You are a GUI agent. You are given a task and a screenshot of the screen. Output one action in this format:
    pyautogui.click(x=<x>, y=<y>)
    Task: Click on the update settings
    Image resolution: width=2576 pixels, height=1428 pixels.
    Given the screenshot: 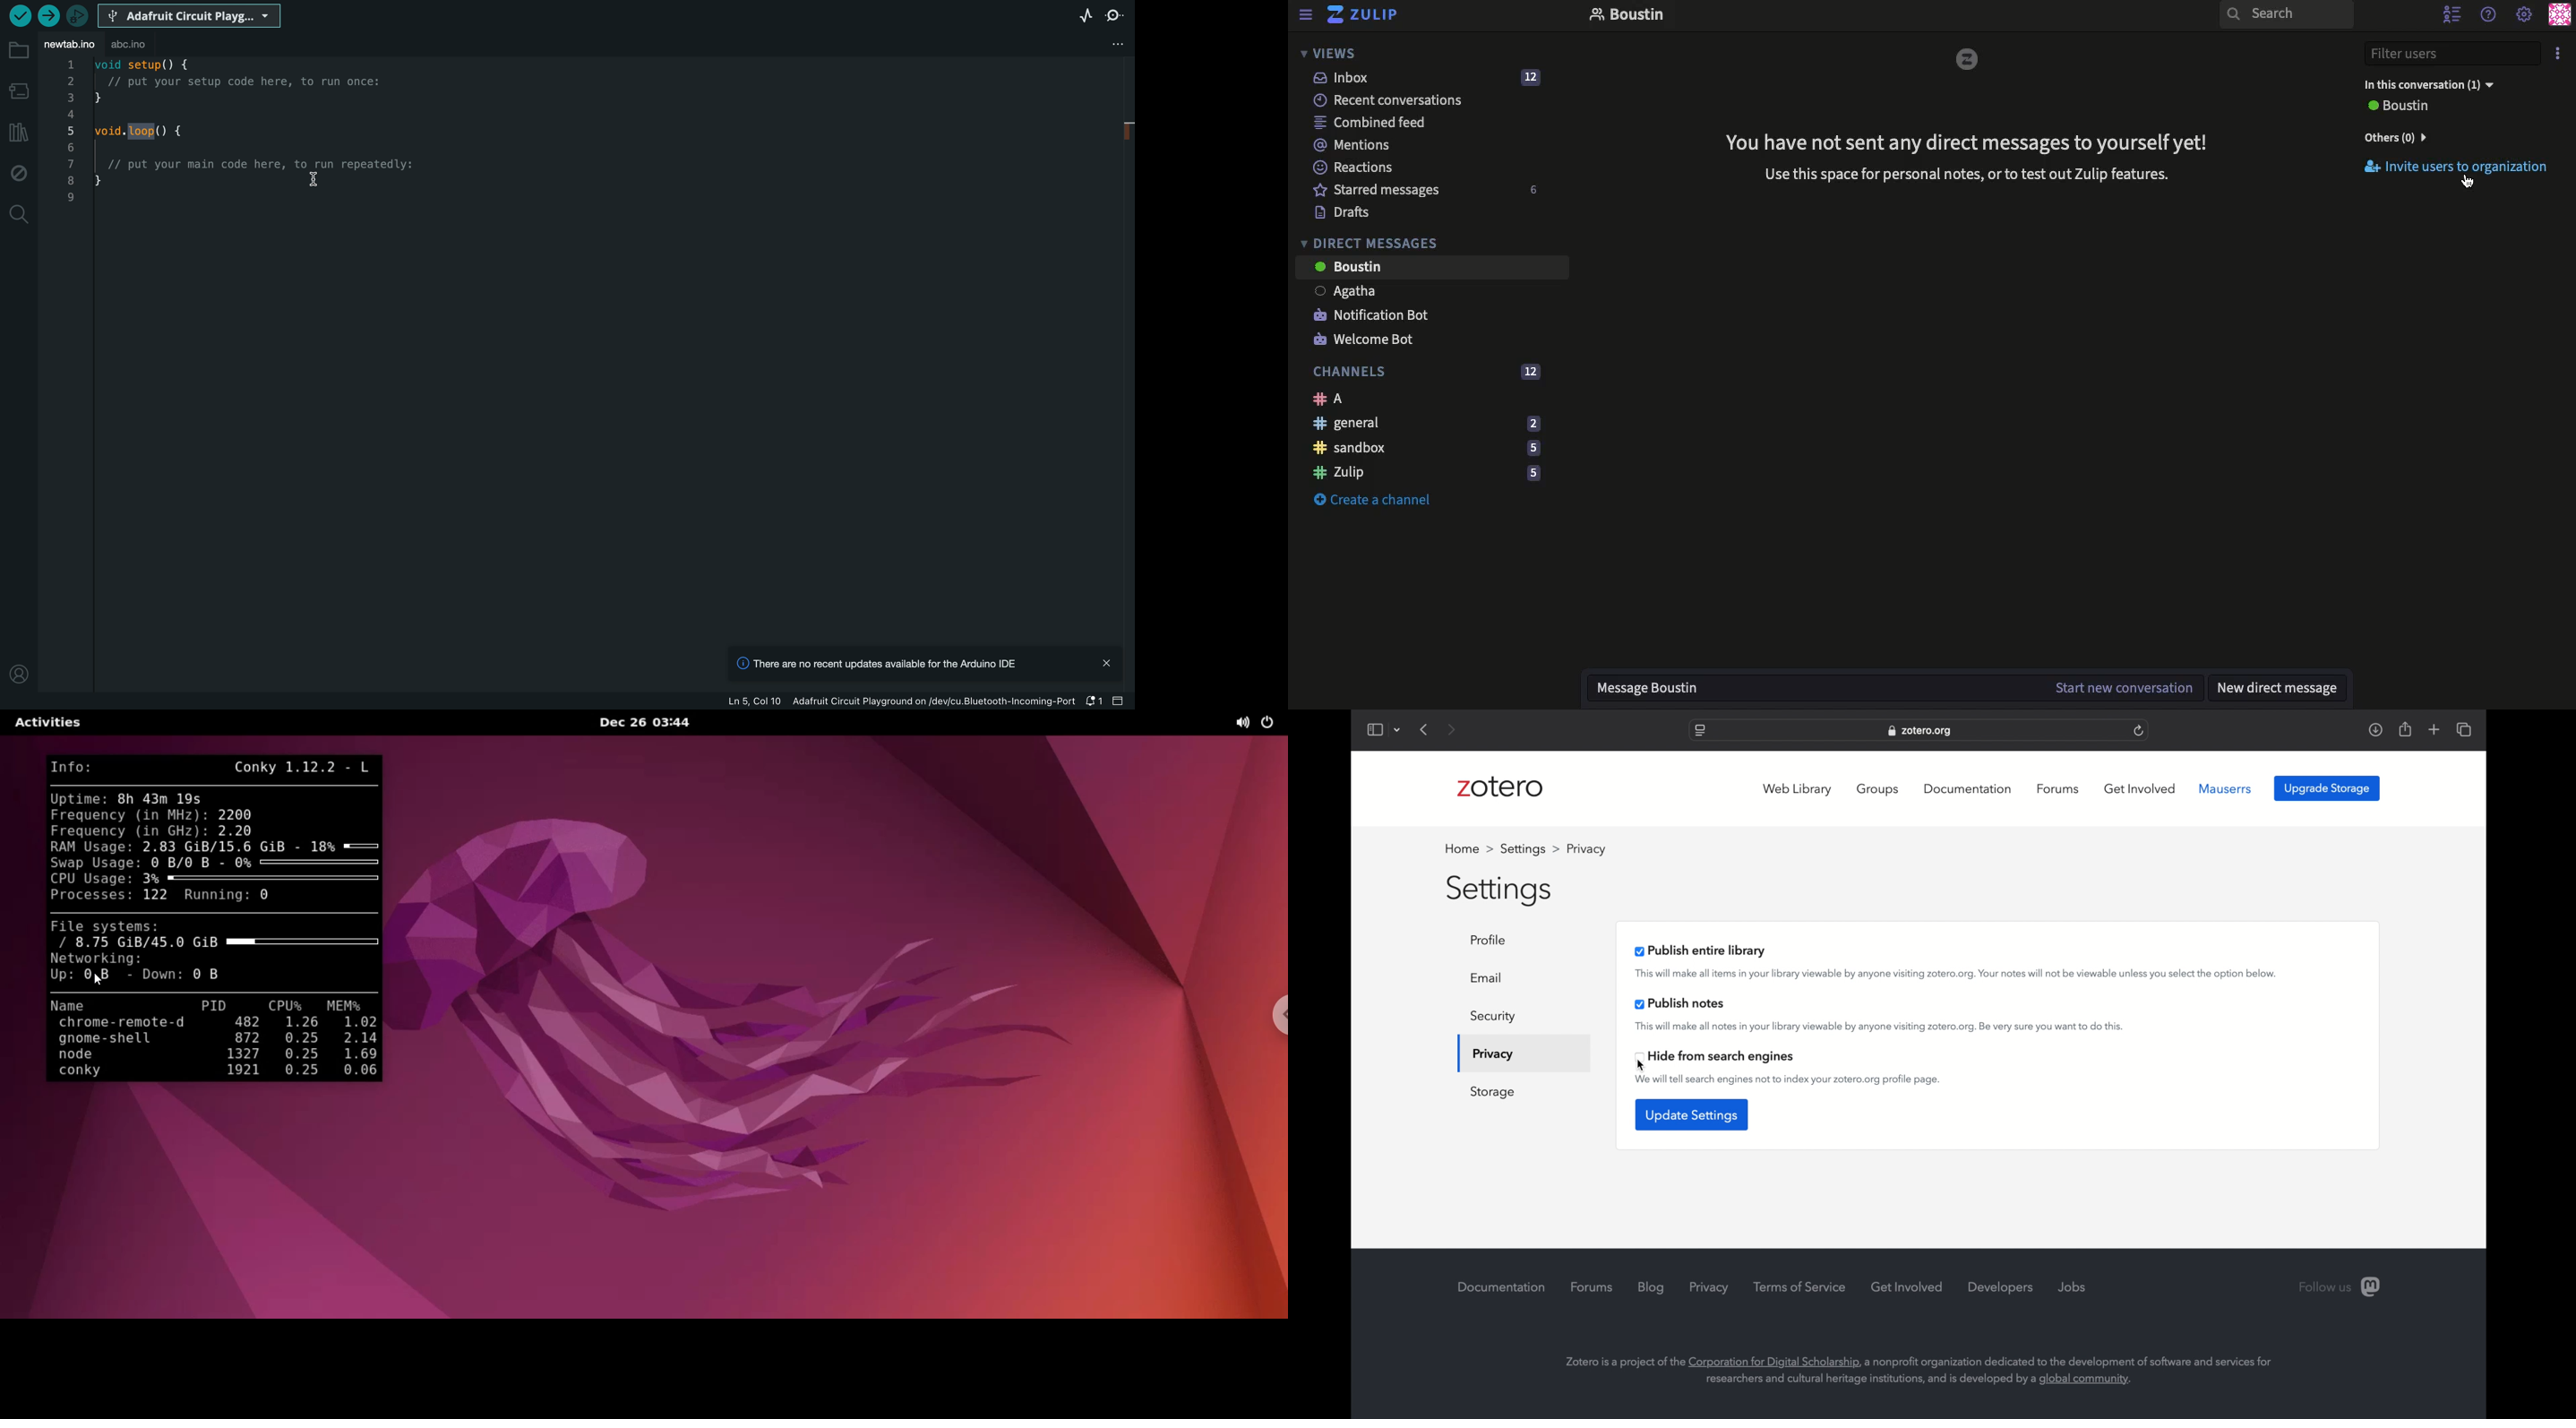 What is the action you would take?
    pyautogui.click(x=1693, y=1114)
    